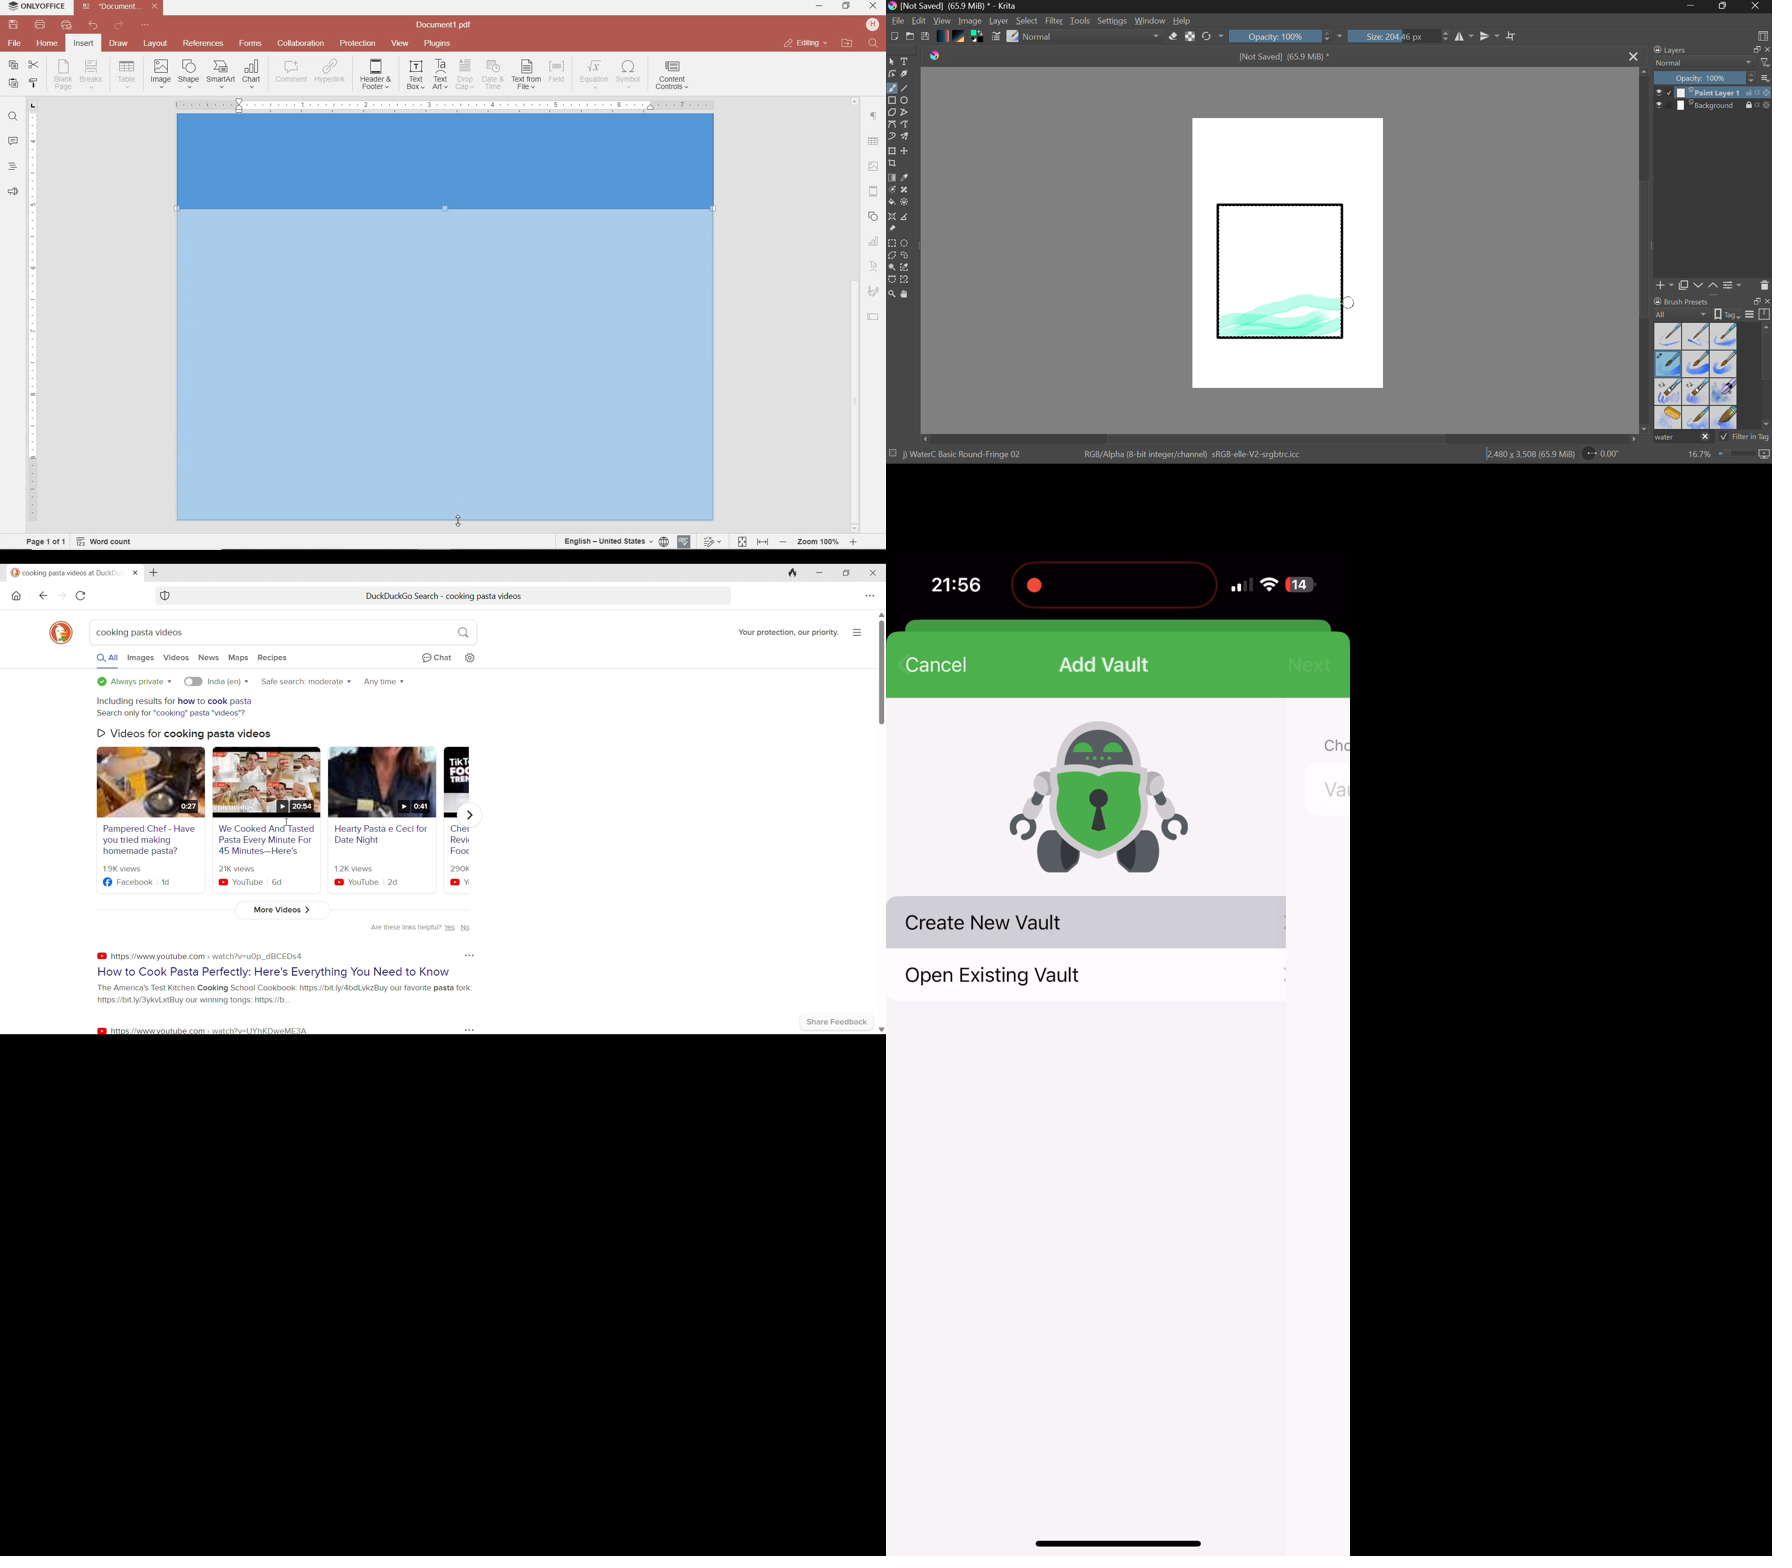 This screenshot has height=1568, width=1792. Describe the element at coordinates (751, 543) in the screenshot. I see `fit to page and width` at that location.